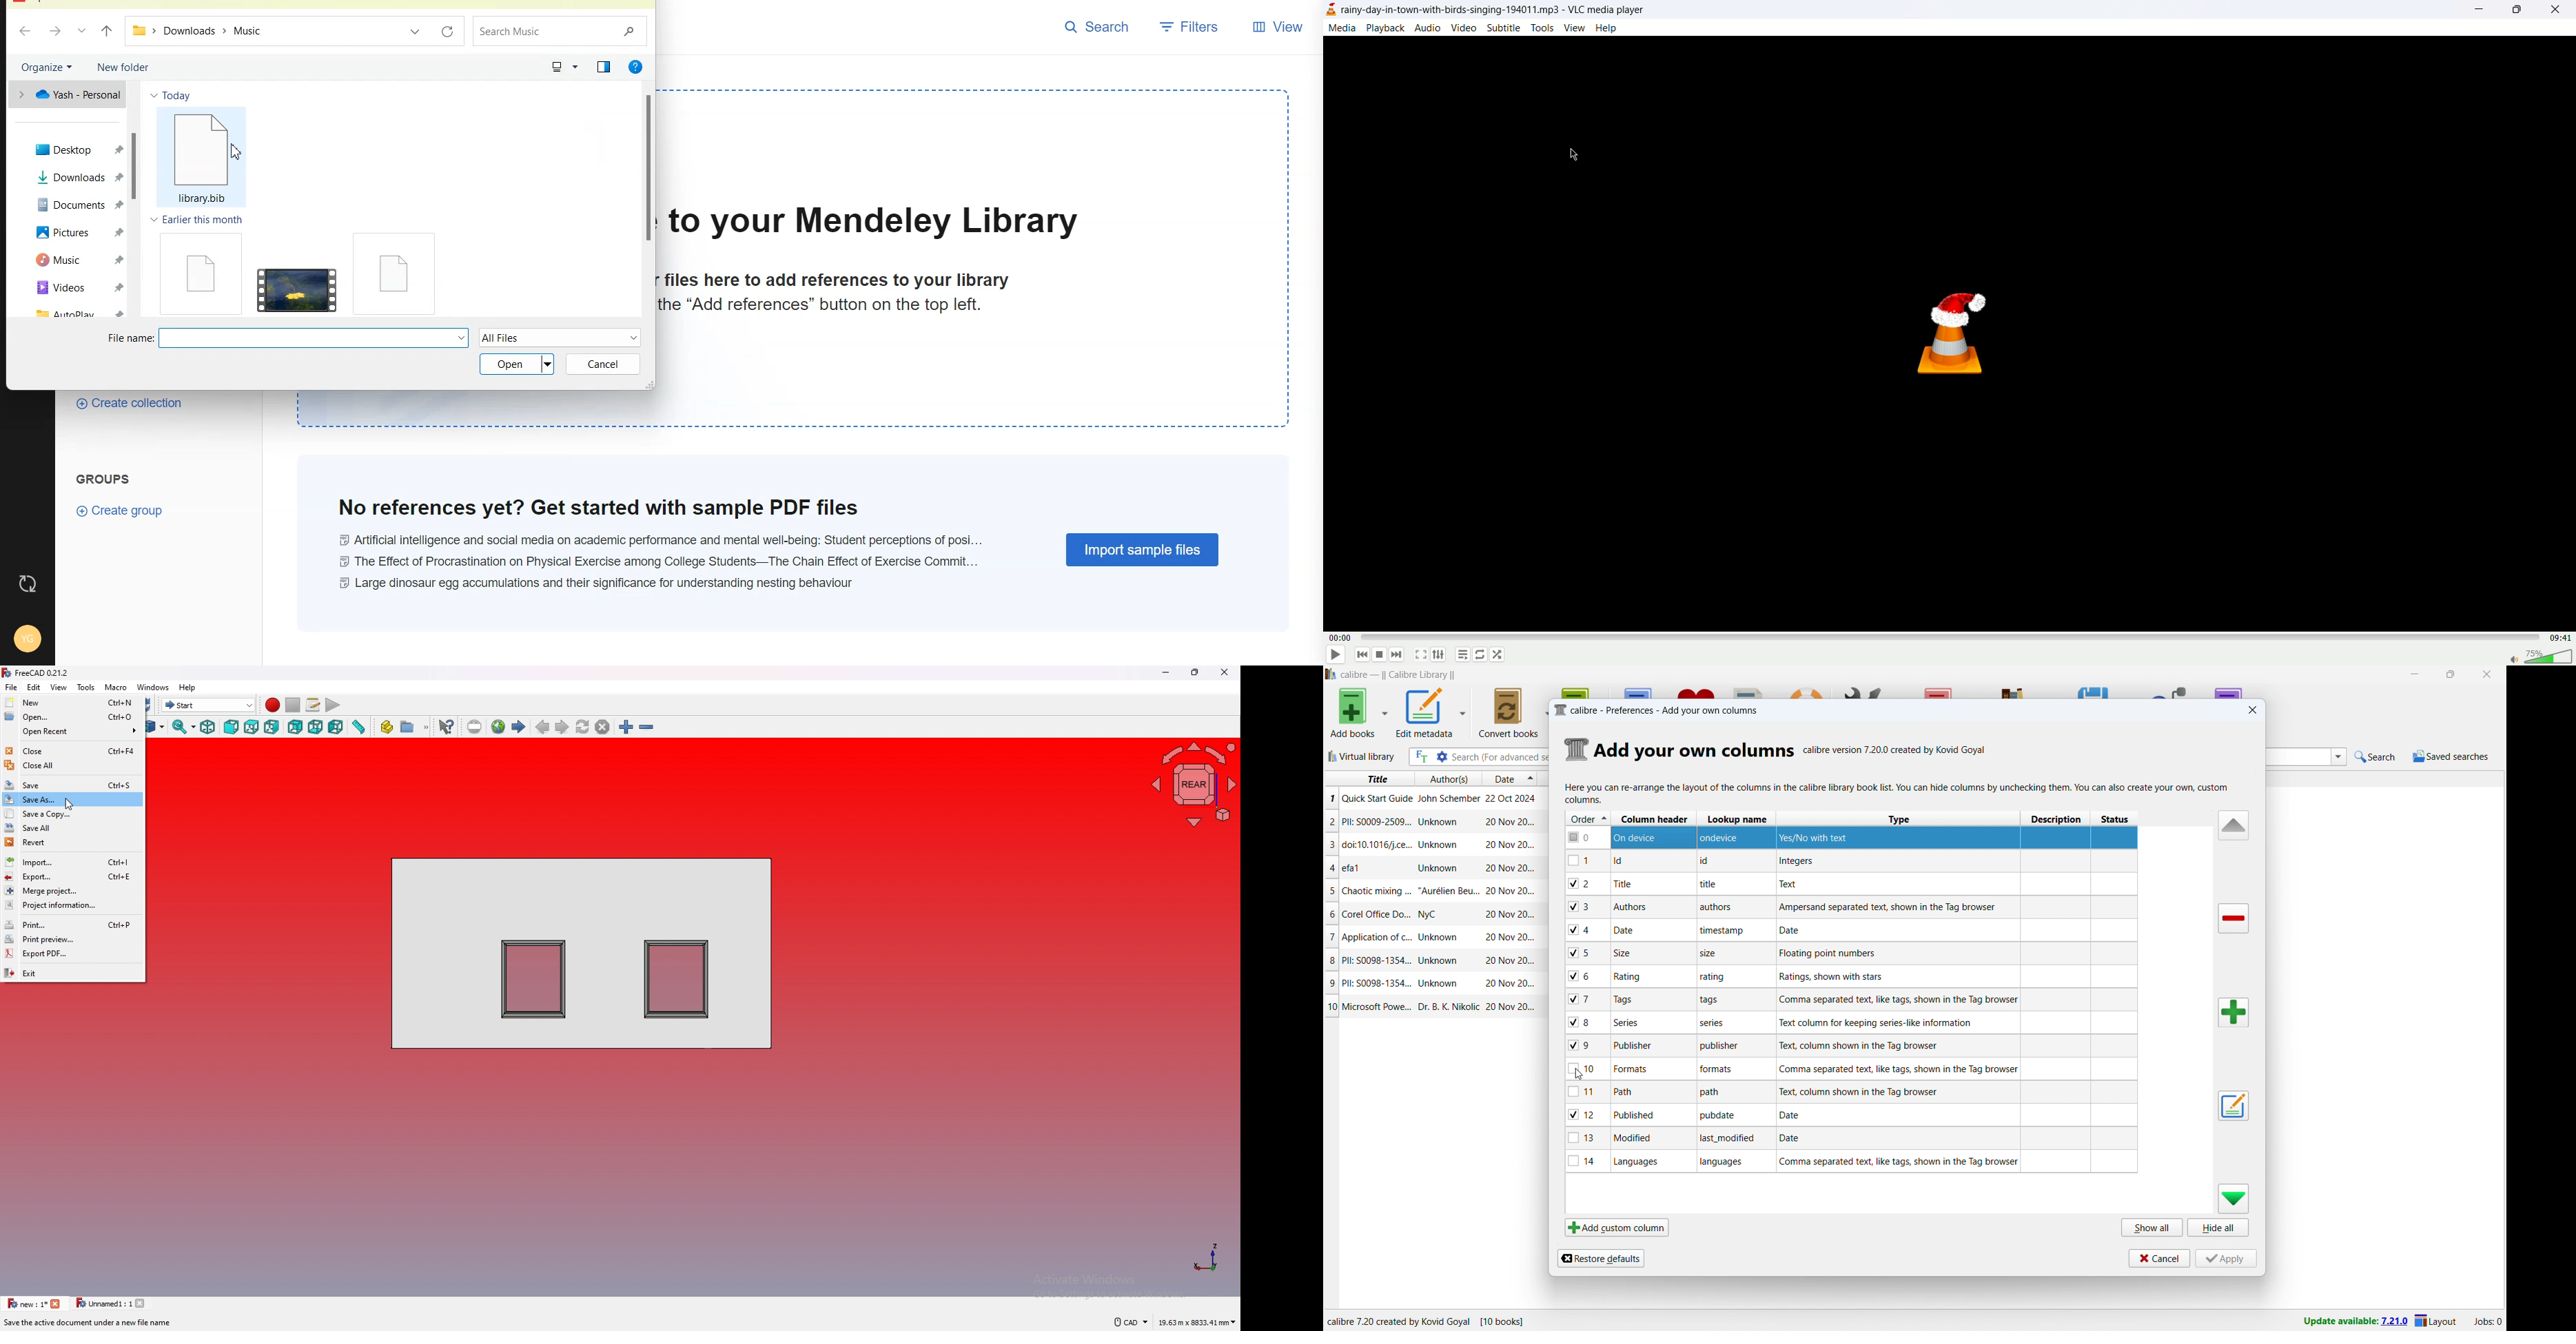  What do you see at coordinates (1481, 656) in the screenshot?
I see `loop` at bounding box center [1481, 656].